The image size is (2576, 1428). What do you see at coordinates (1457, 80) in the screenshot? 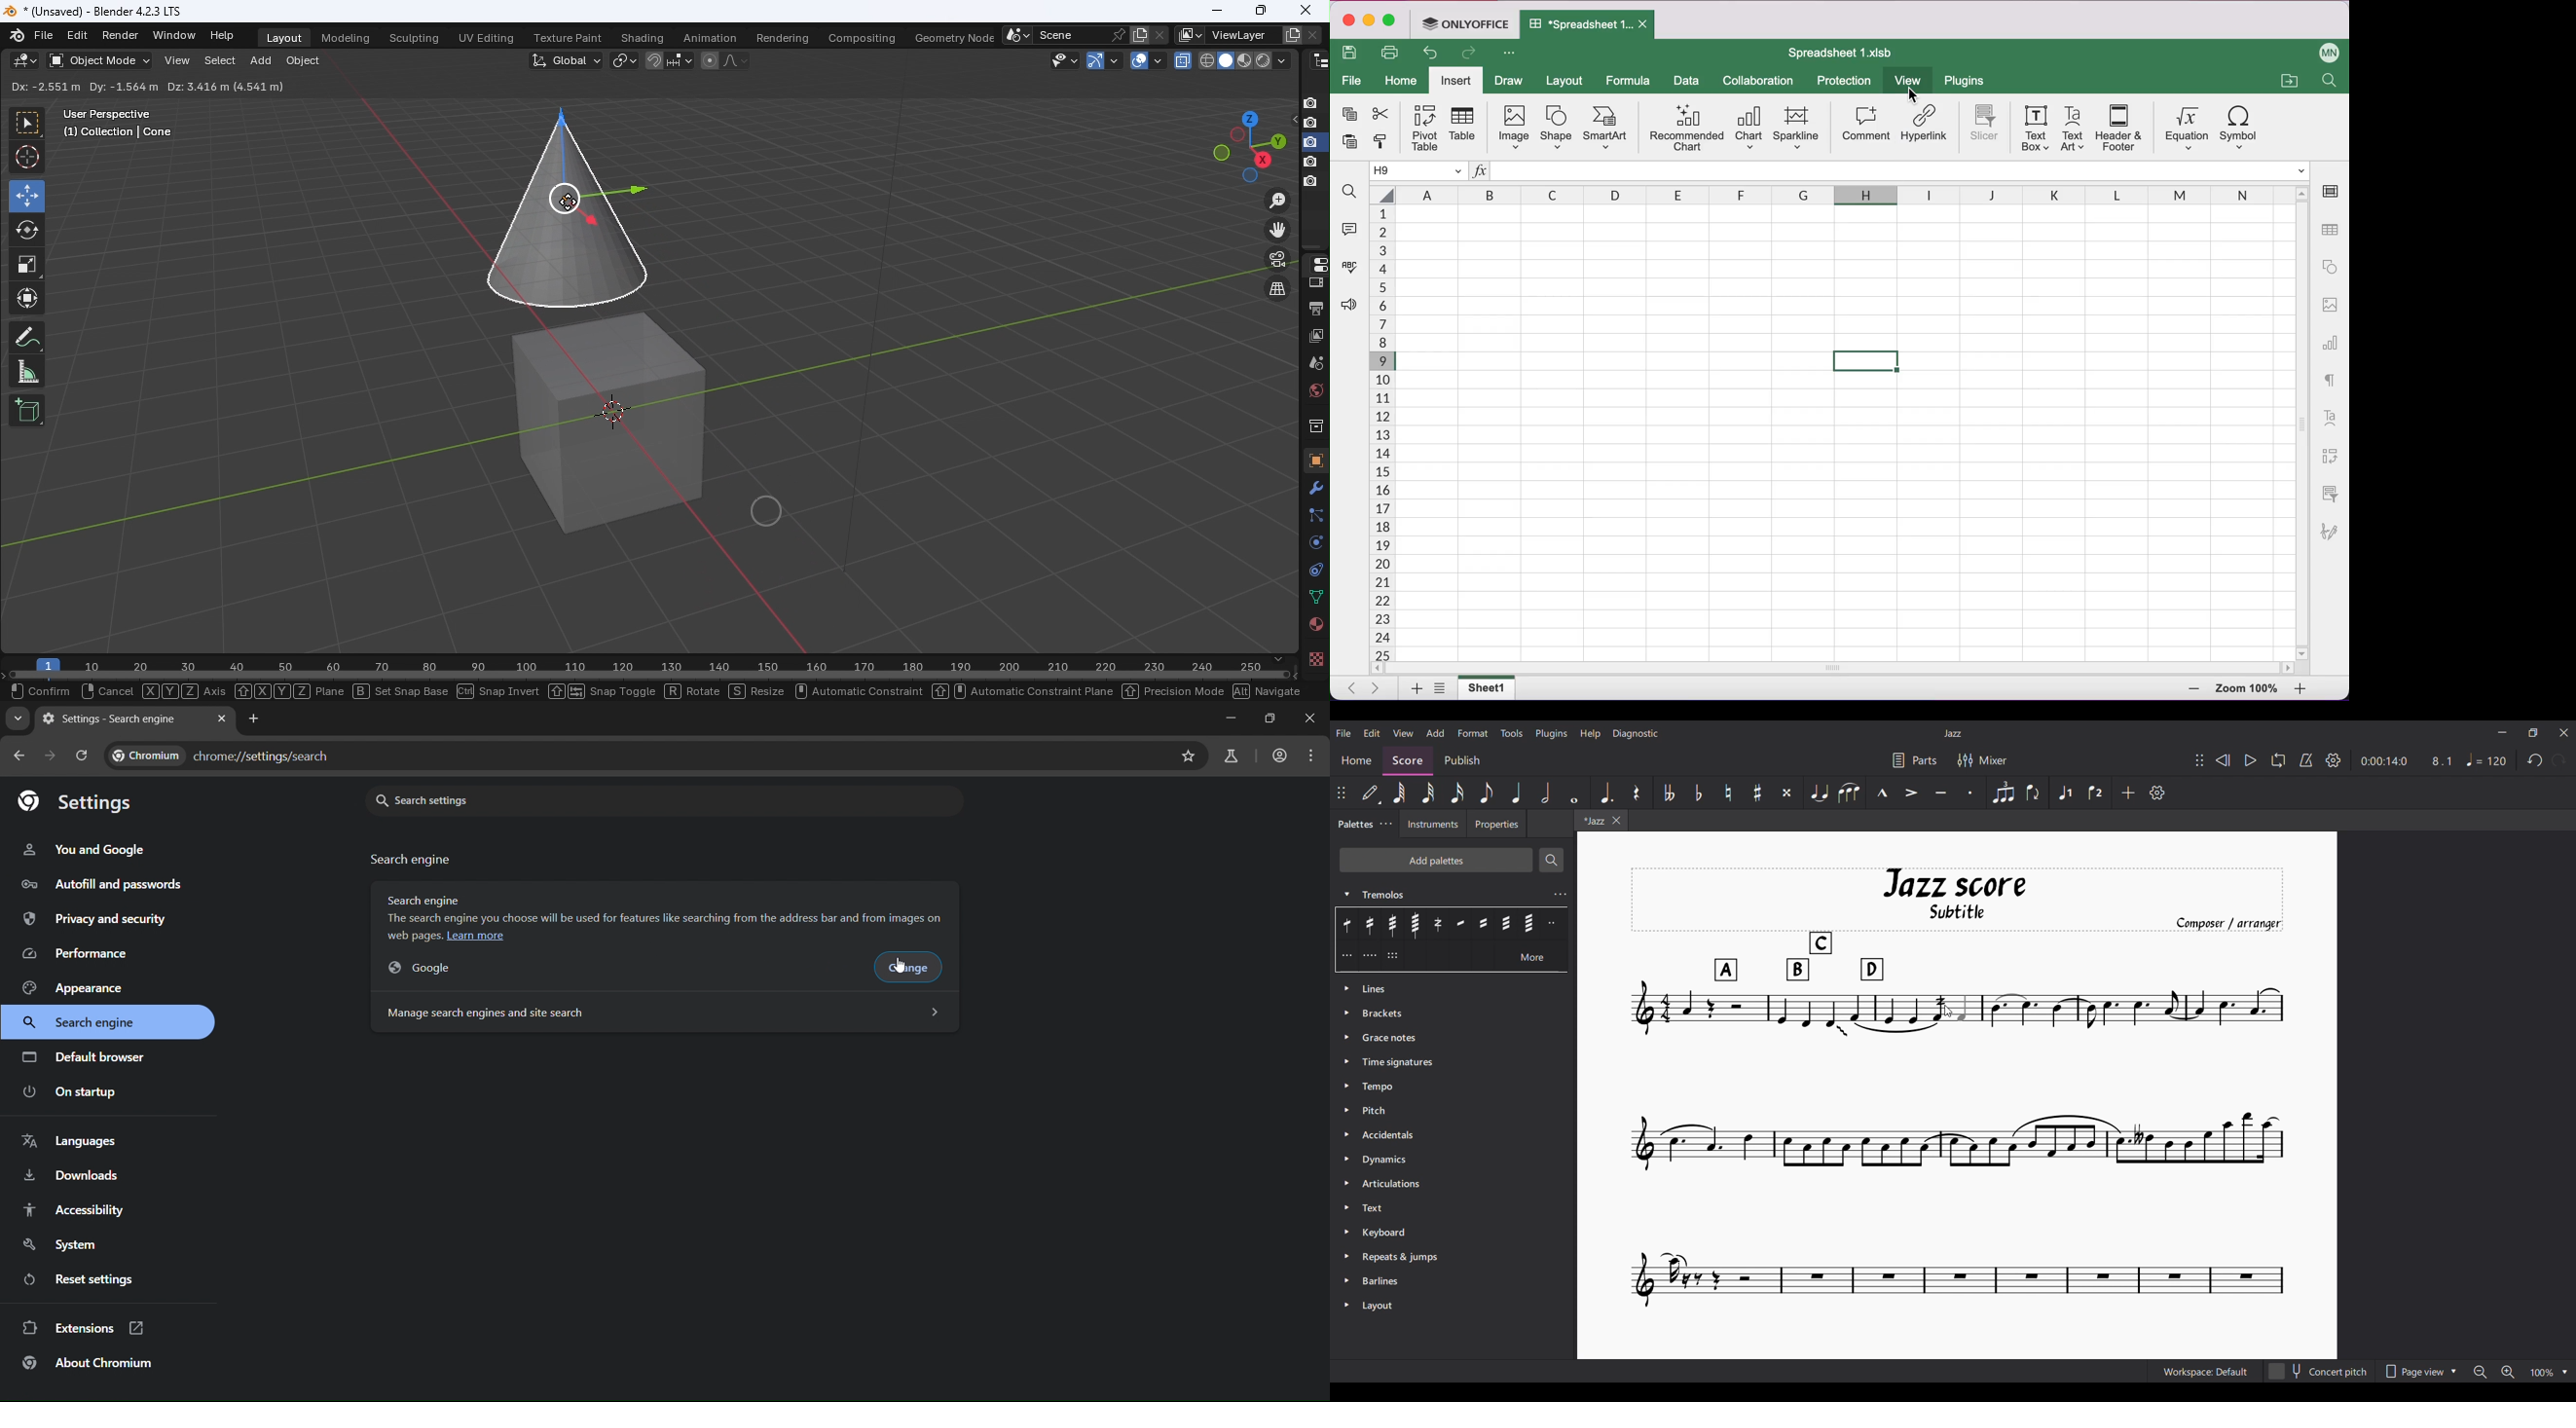
I see `insert` at bounding box center [1457, 80].